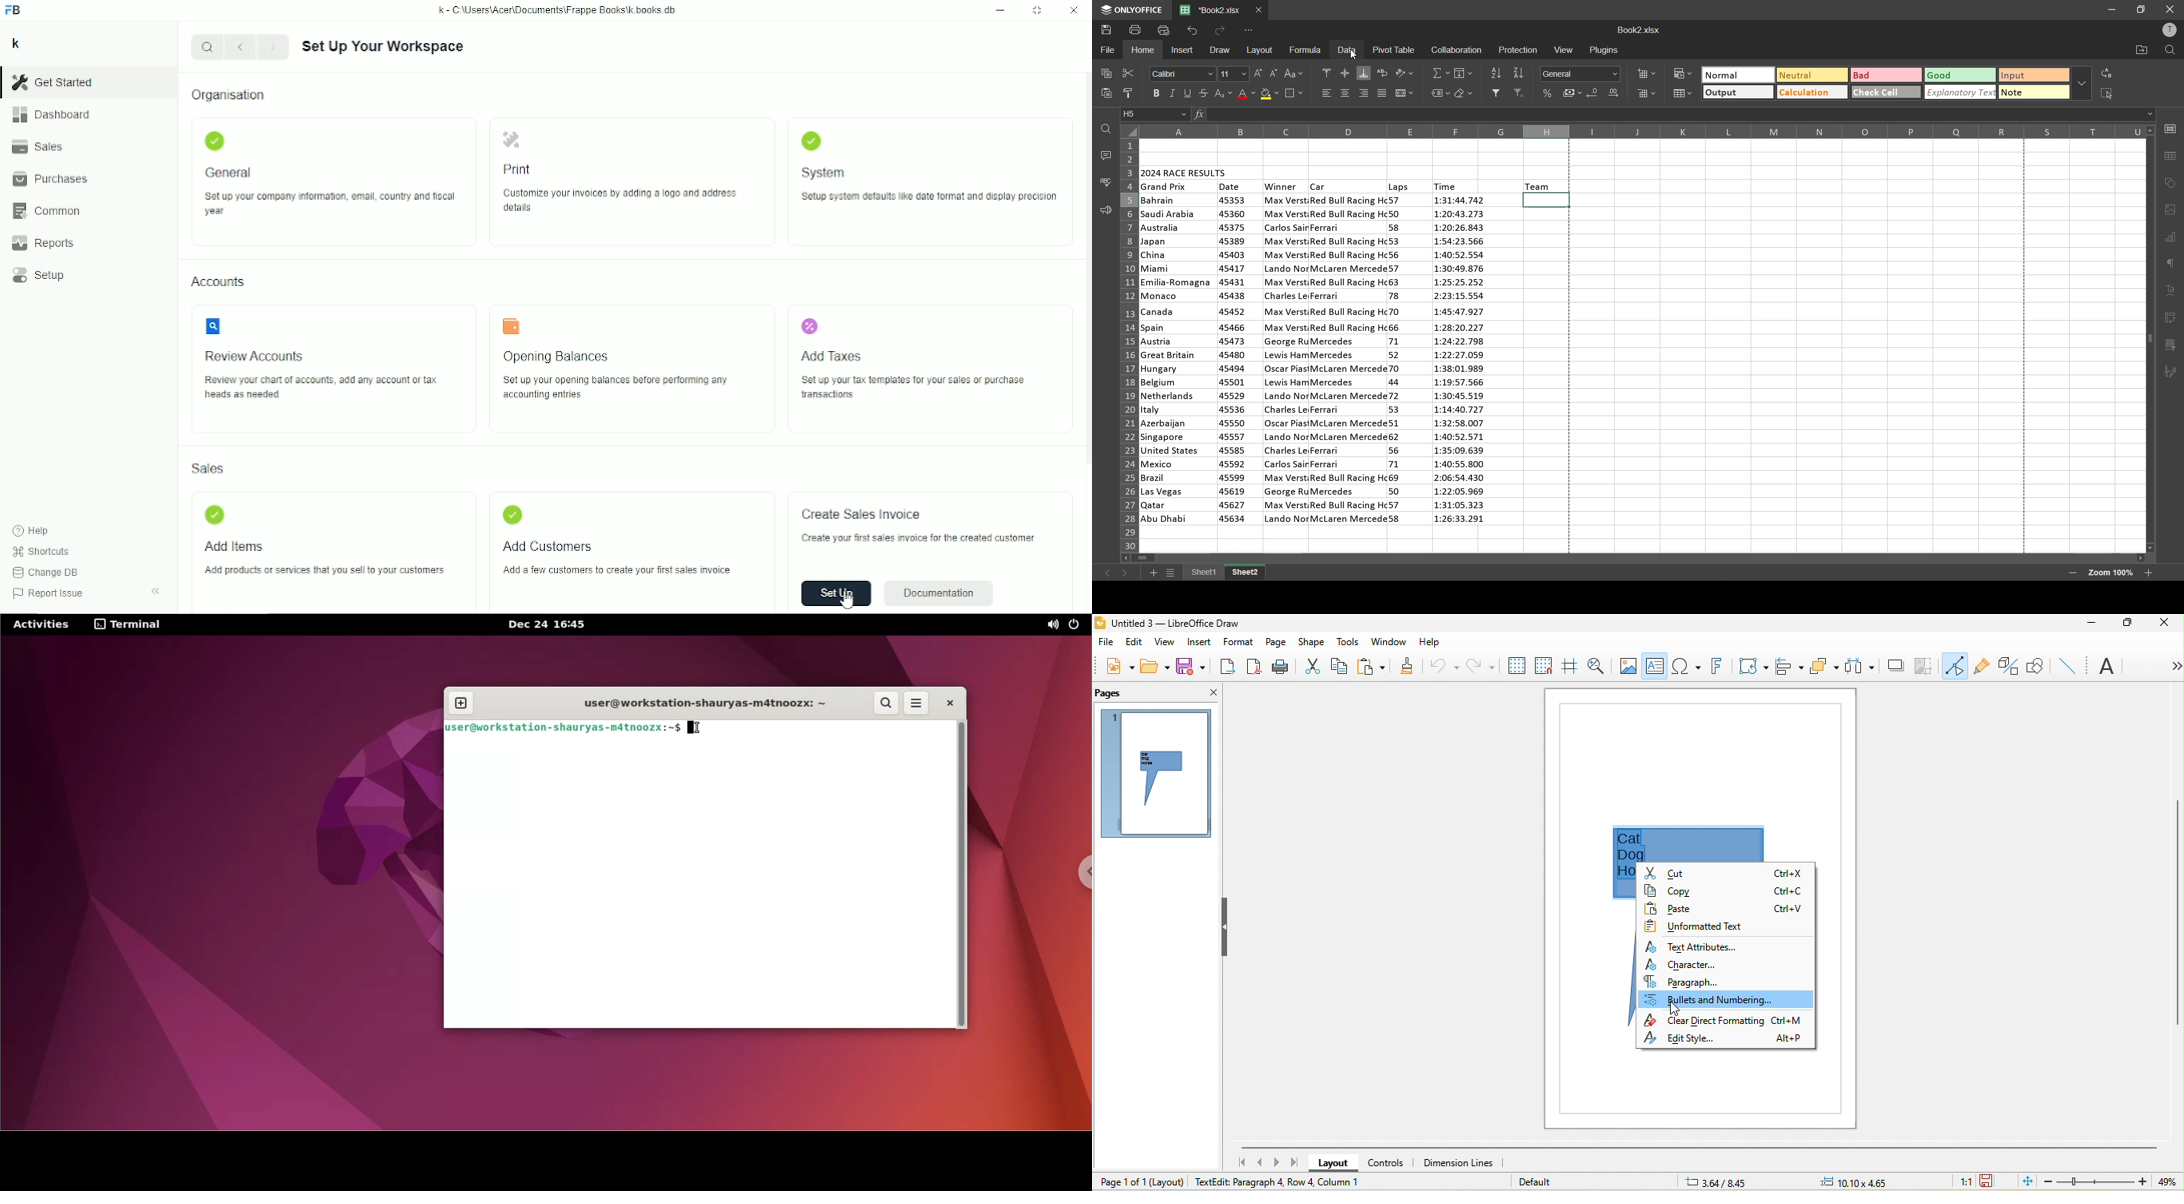 The width and height of the screenshot is (2184, 1204). Describe the element at coordinates (1074, 11) in the screenshot. I see `Close` at that location.